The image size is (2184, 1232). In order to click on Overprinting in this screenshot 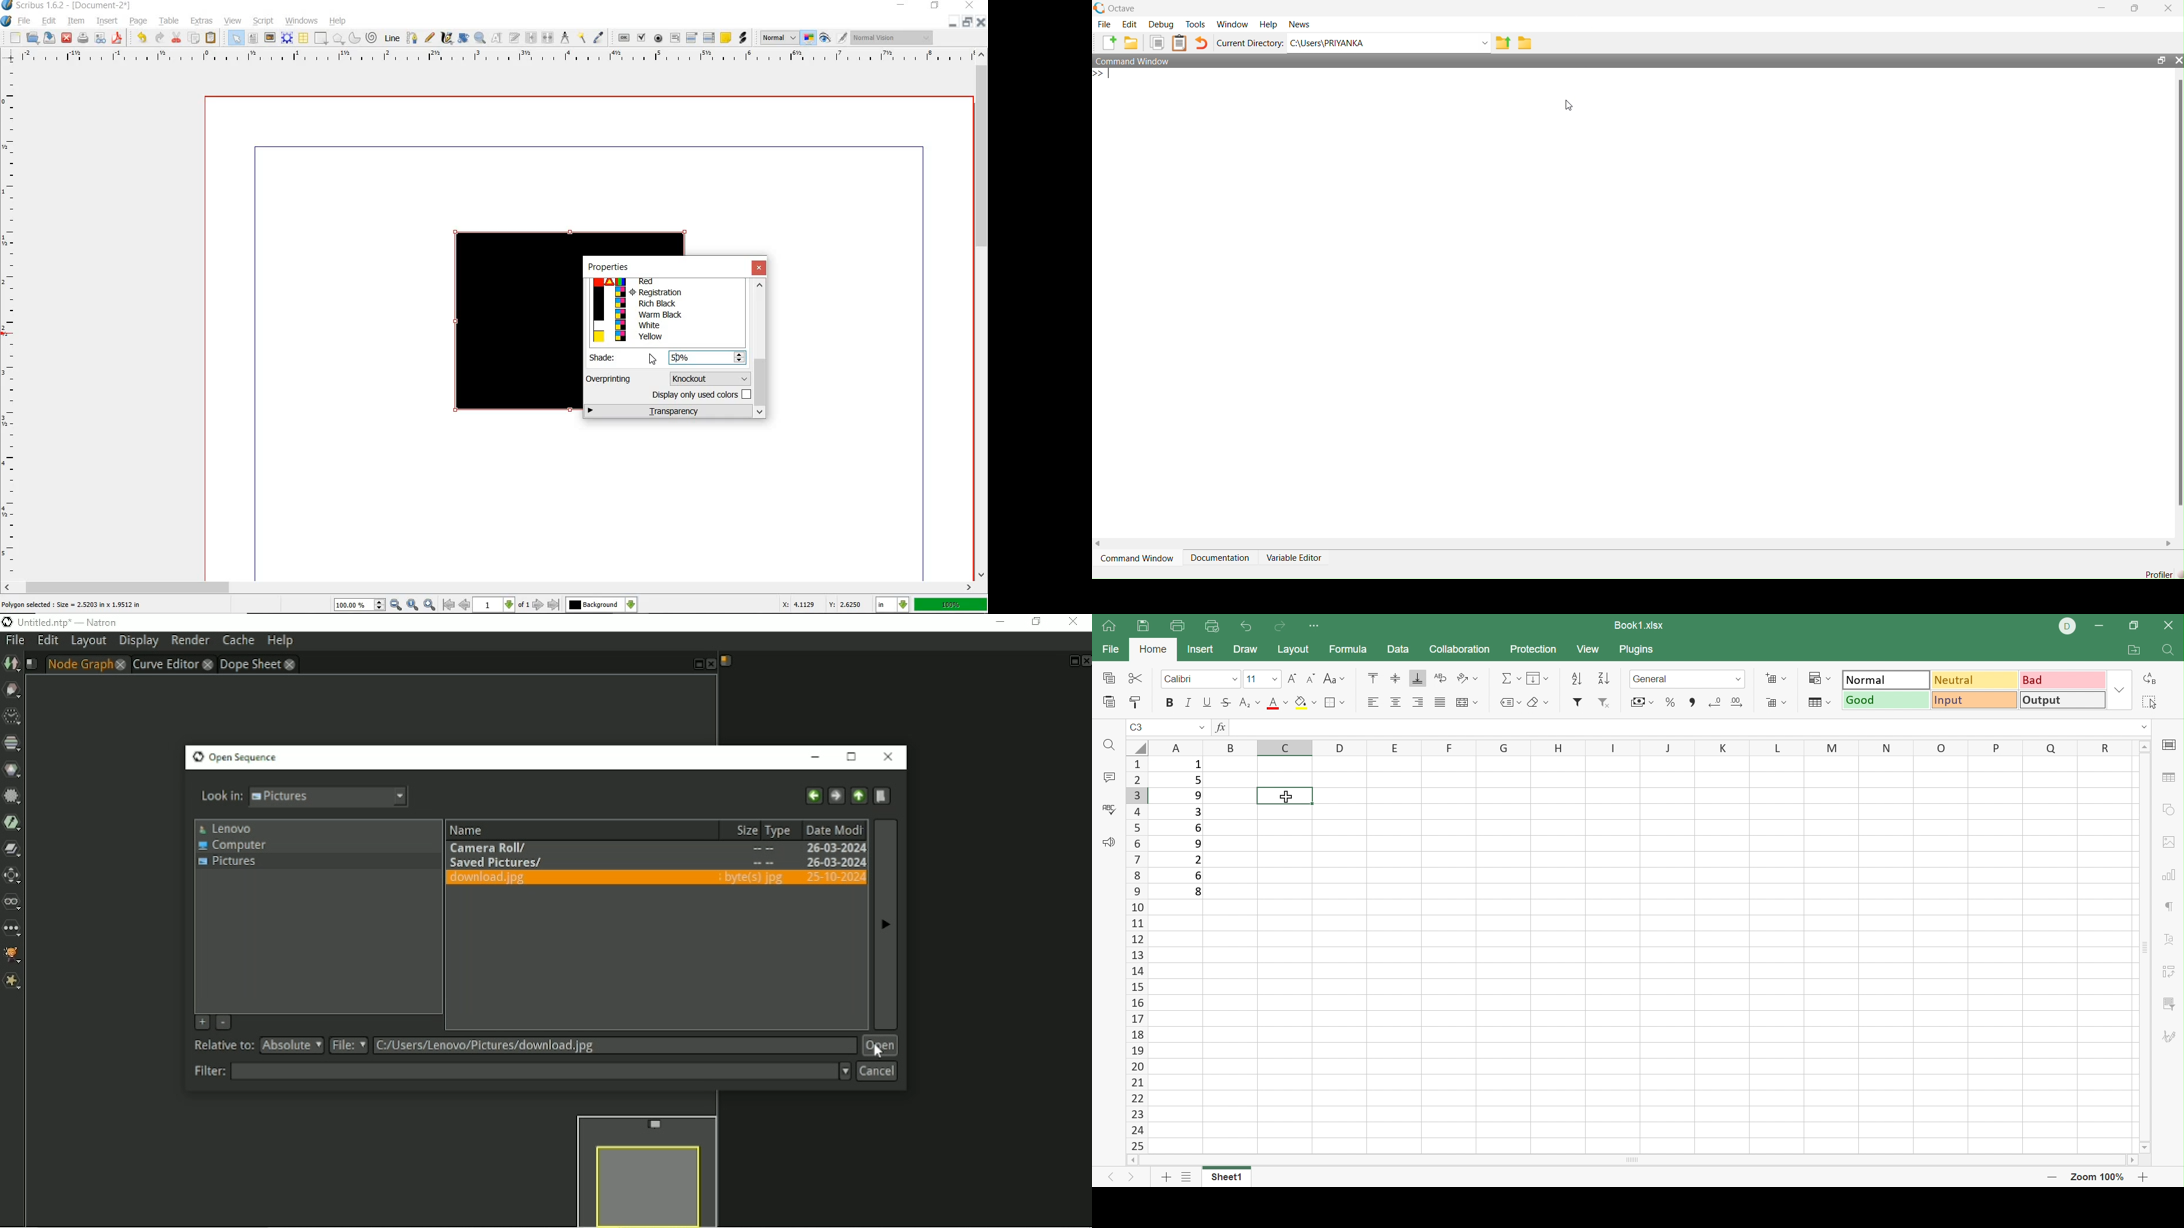, I will do `click(610, 379)`.